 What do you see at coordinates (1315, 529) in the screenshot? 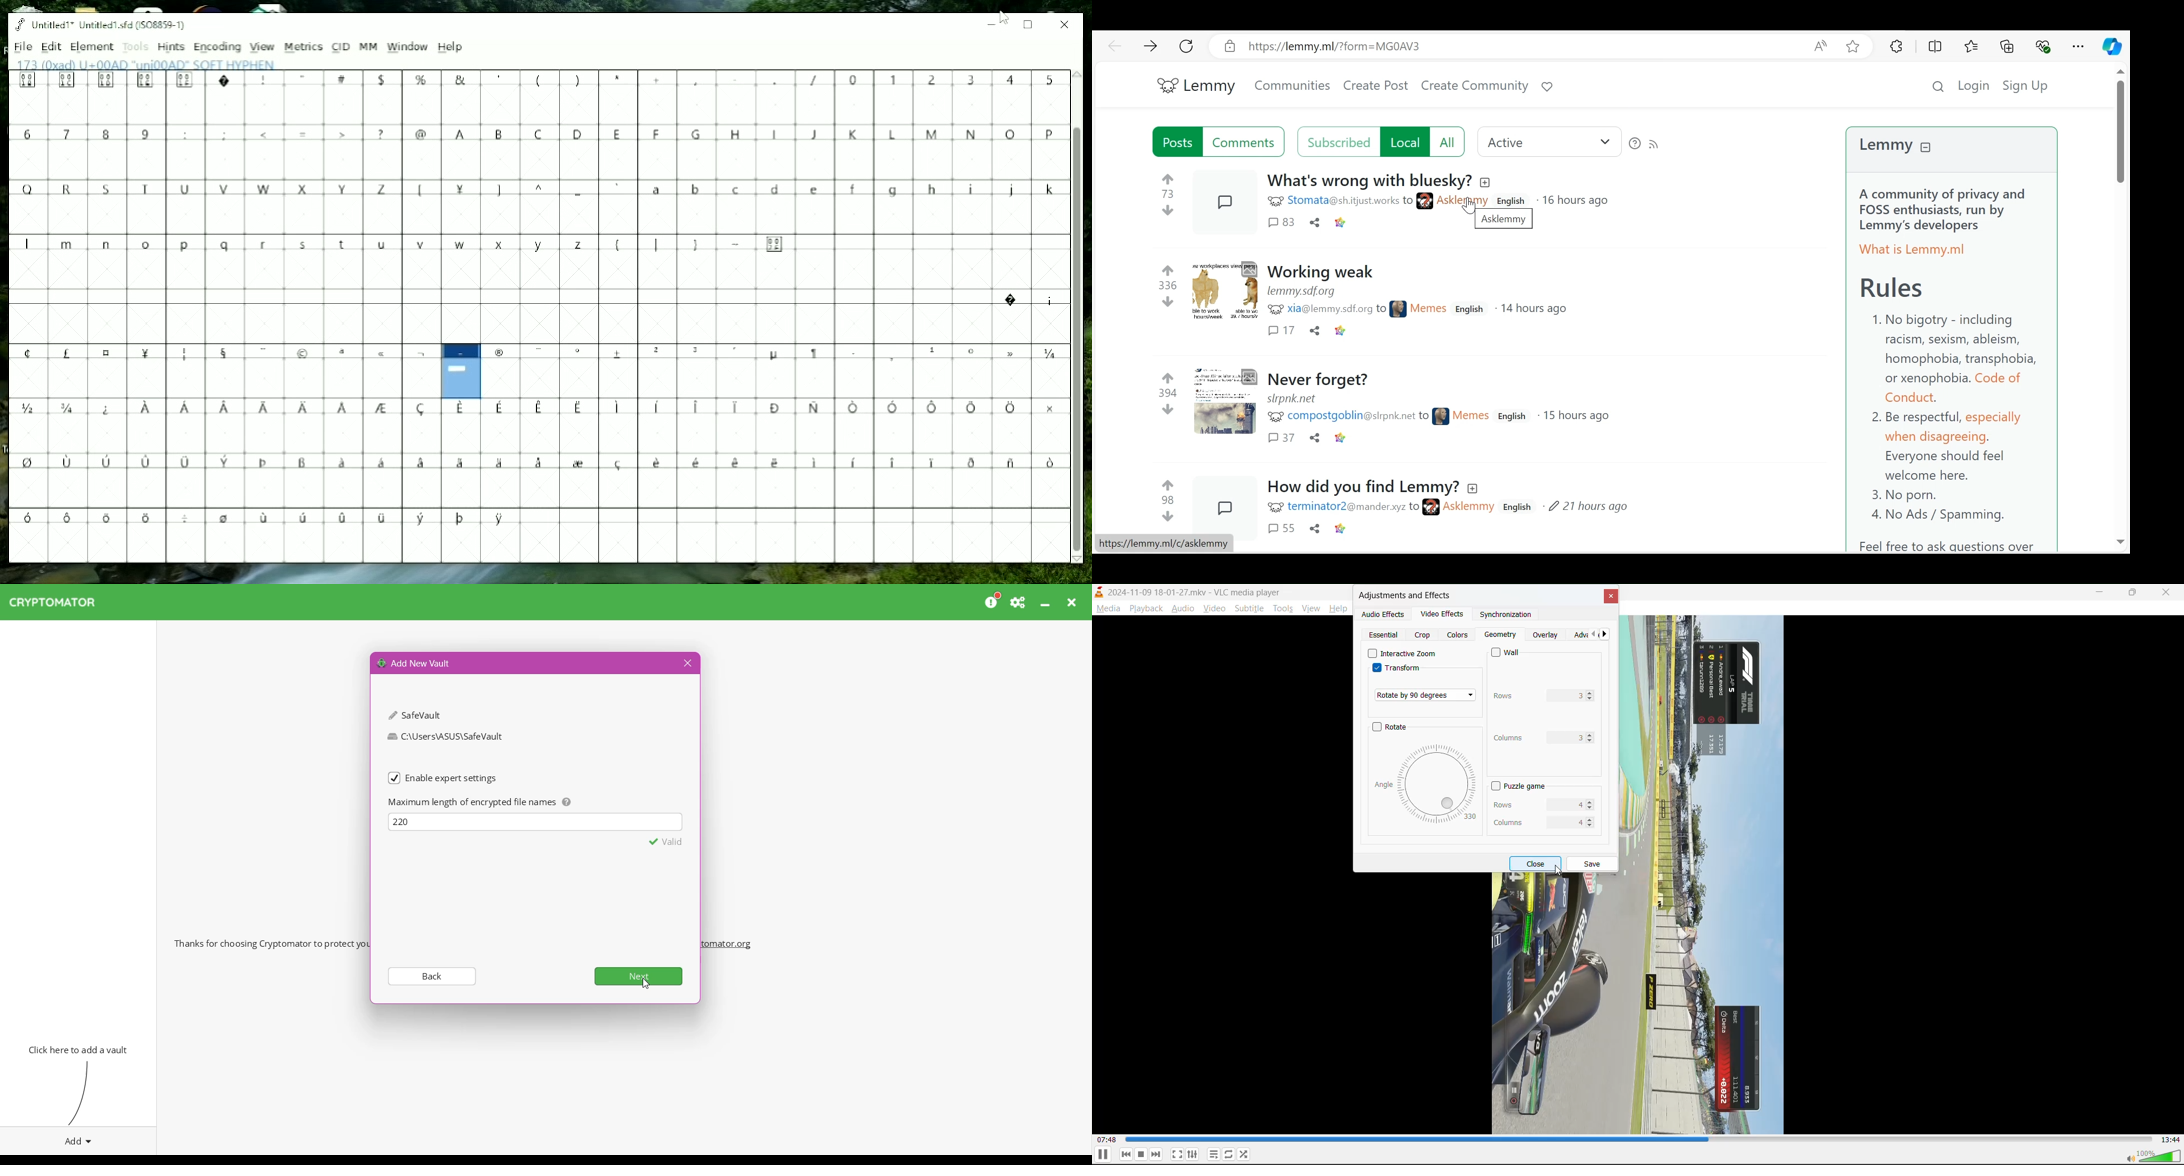
I see `Share` at bounding box center [1315, 529].